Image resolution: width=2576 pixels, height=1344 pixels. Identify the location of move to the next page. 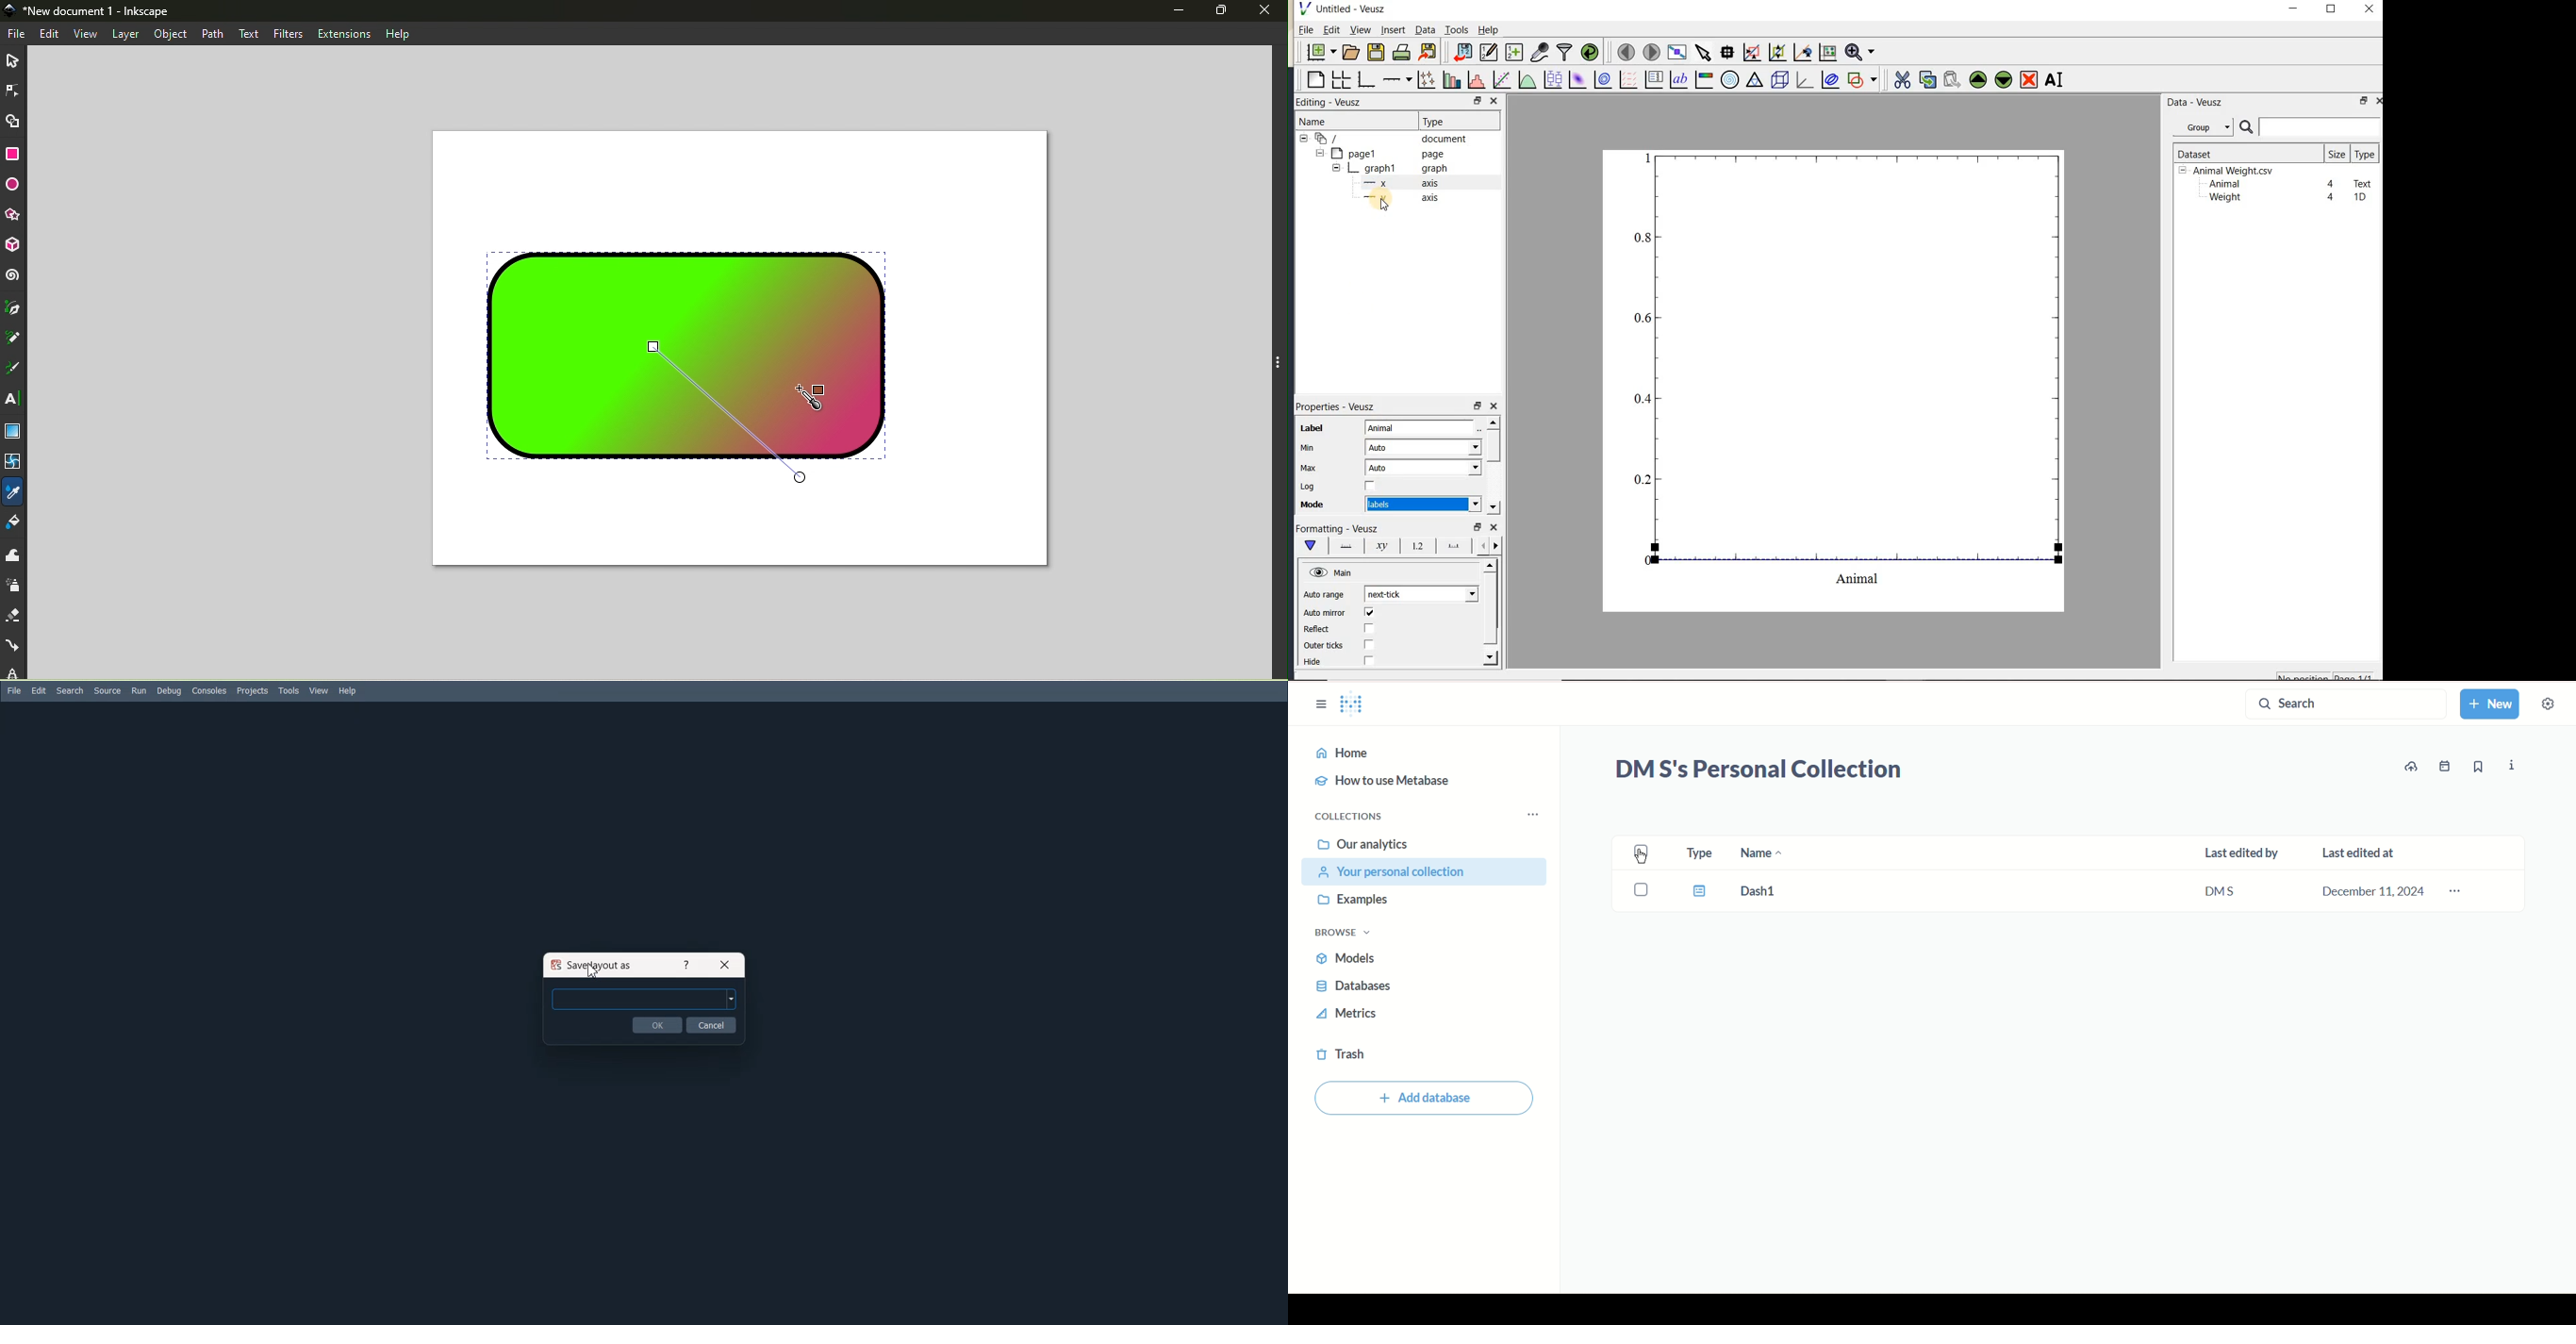
(1651, 51).